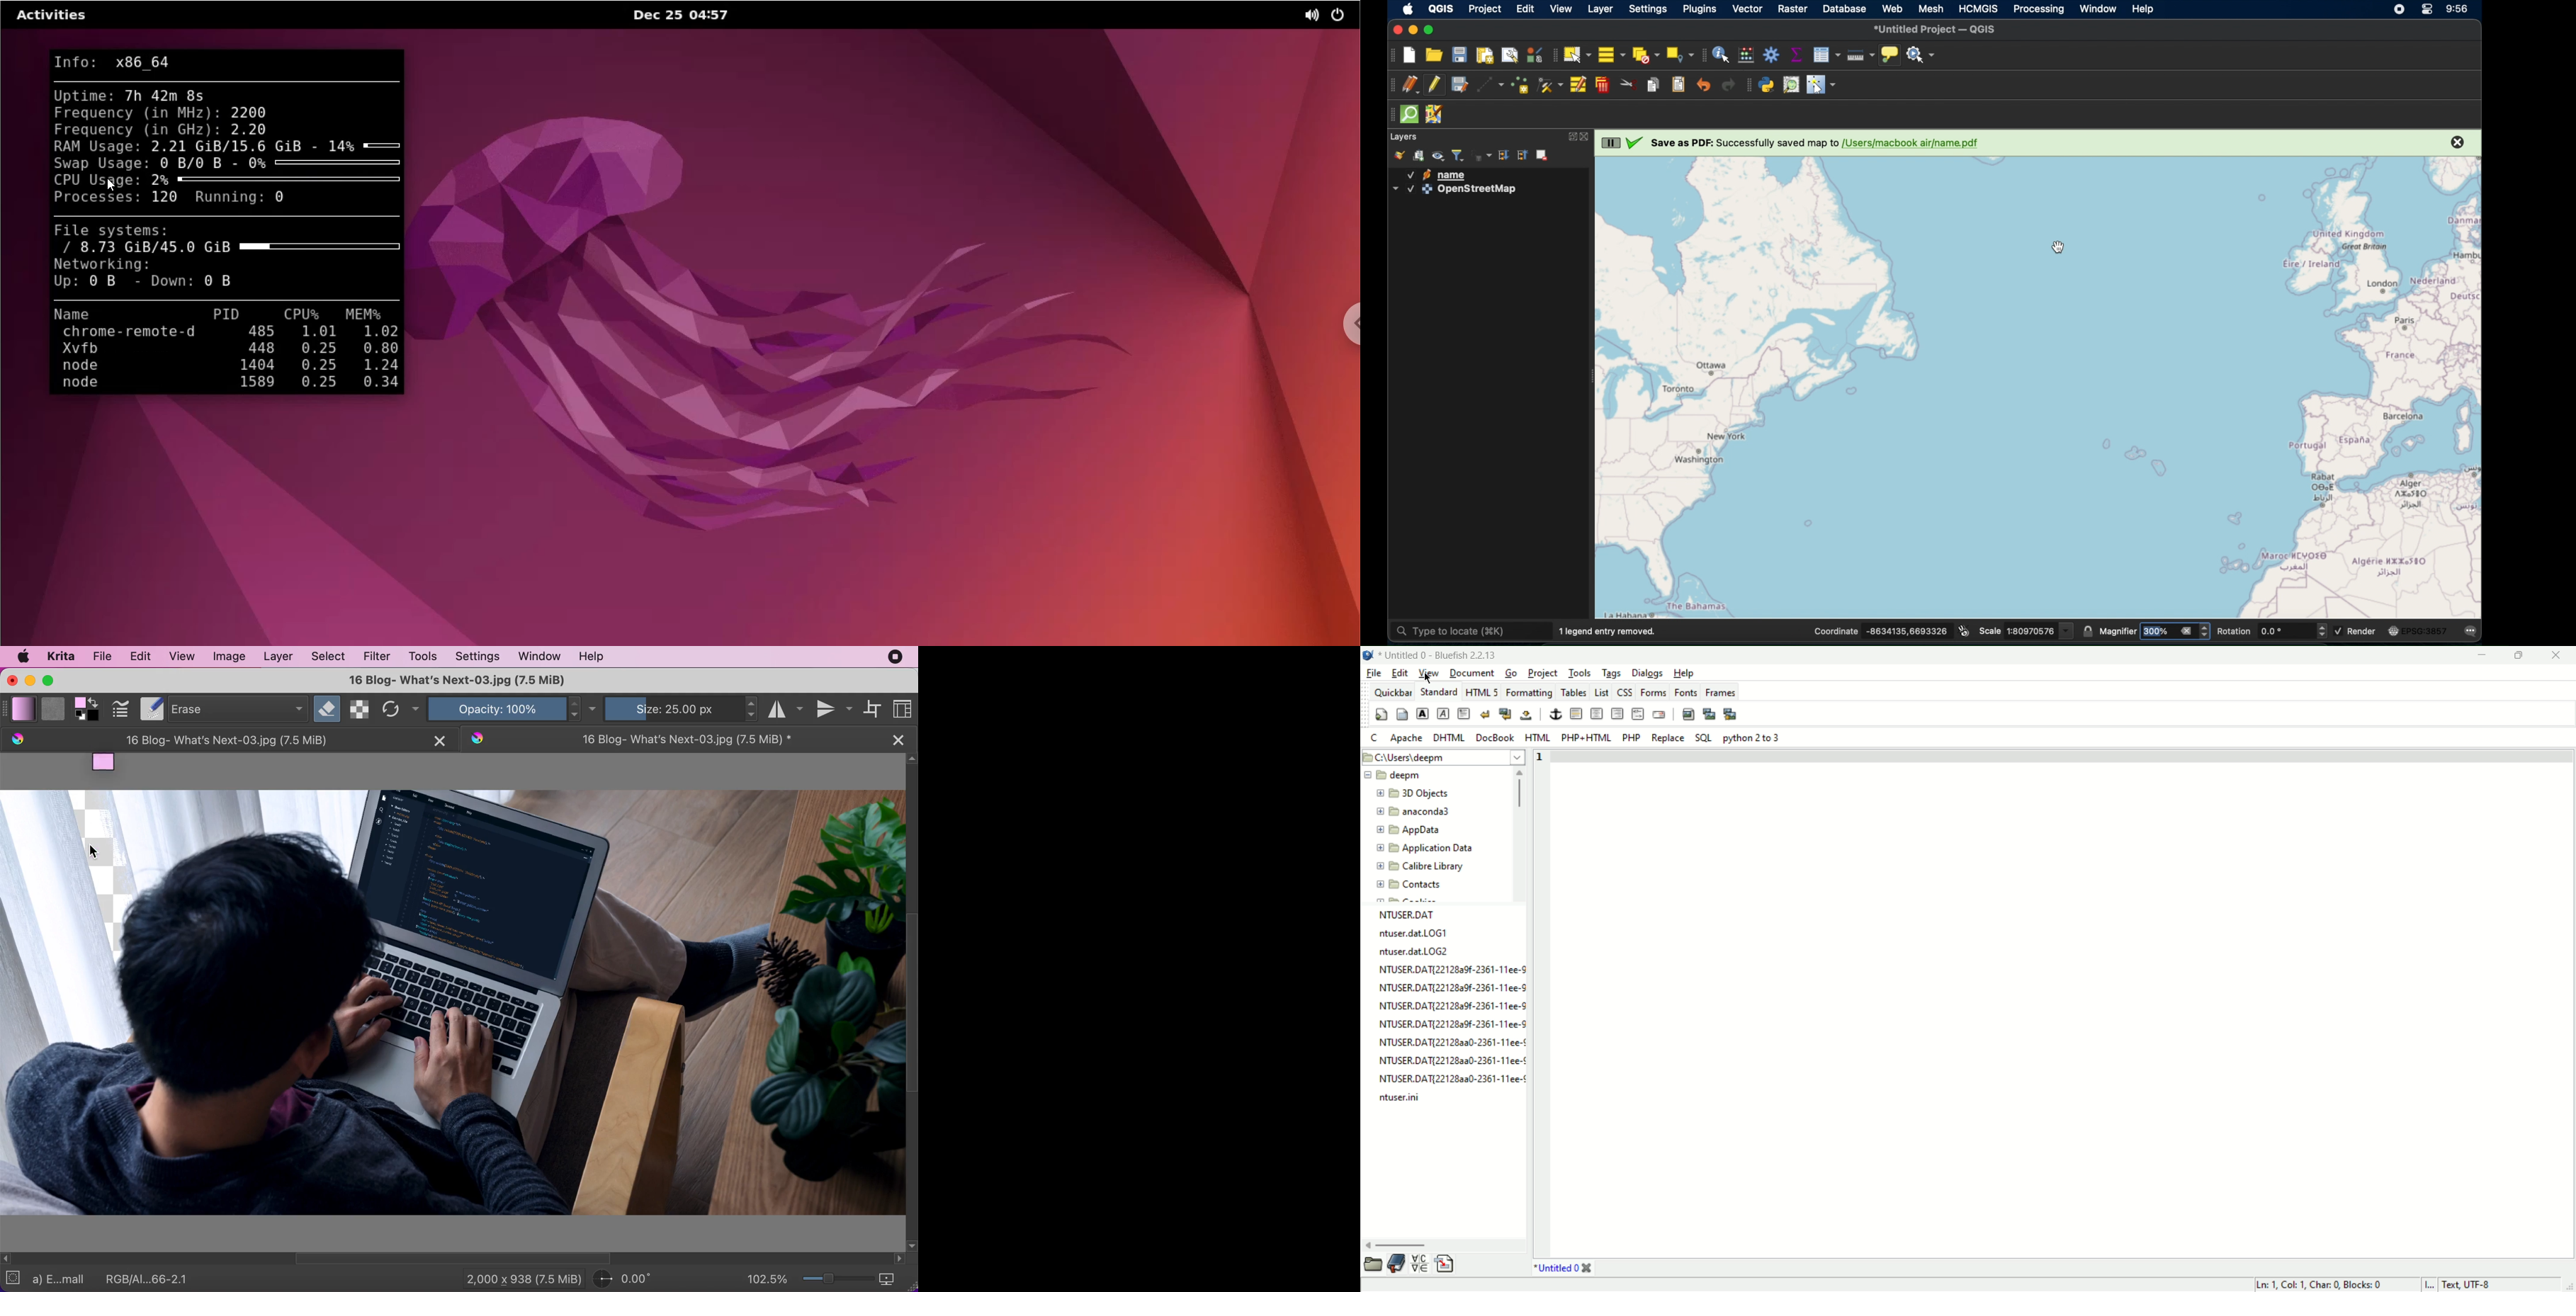  I want to click on attributes toolbar, so click(1703, 55).